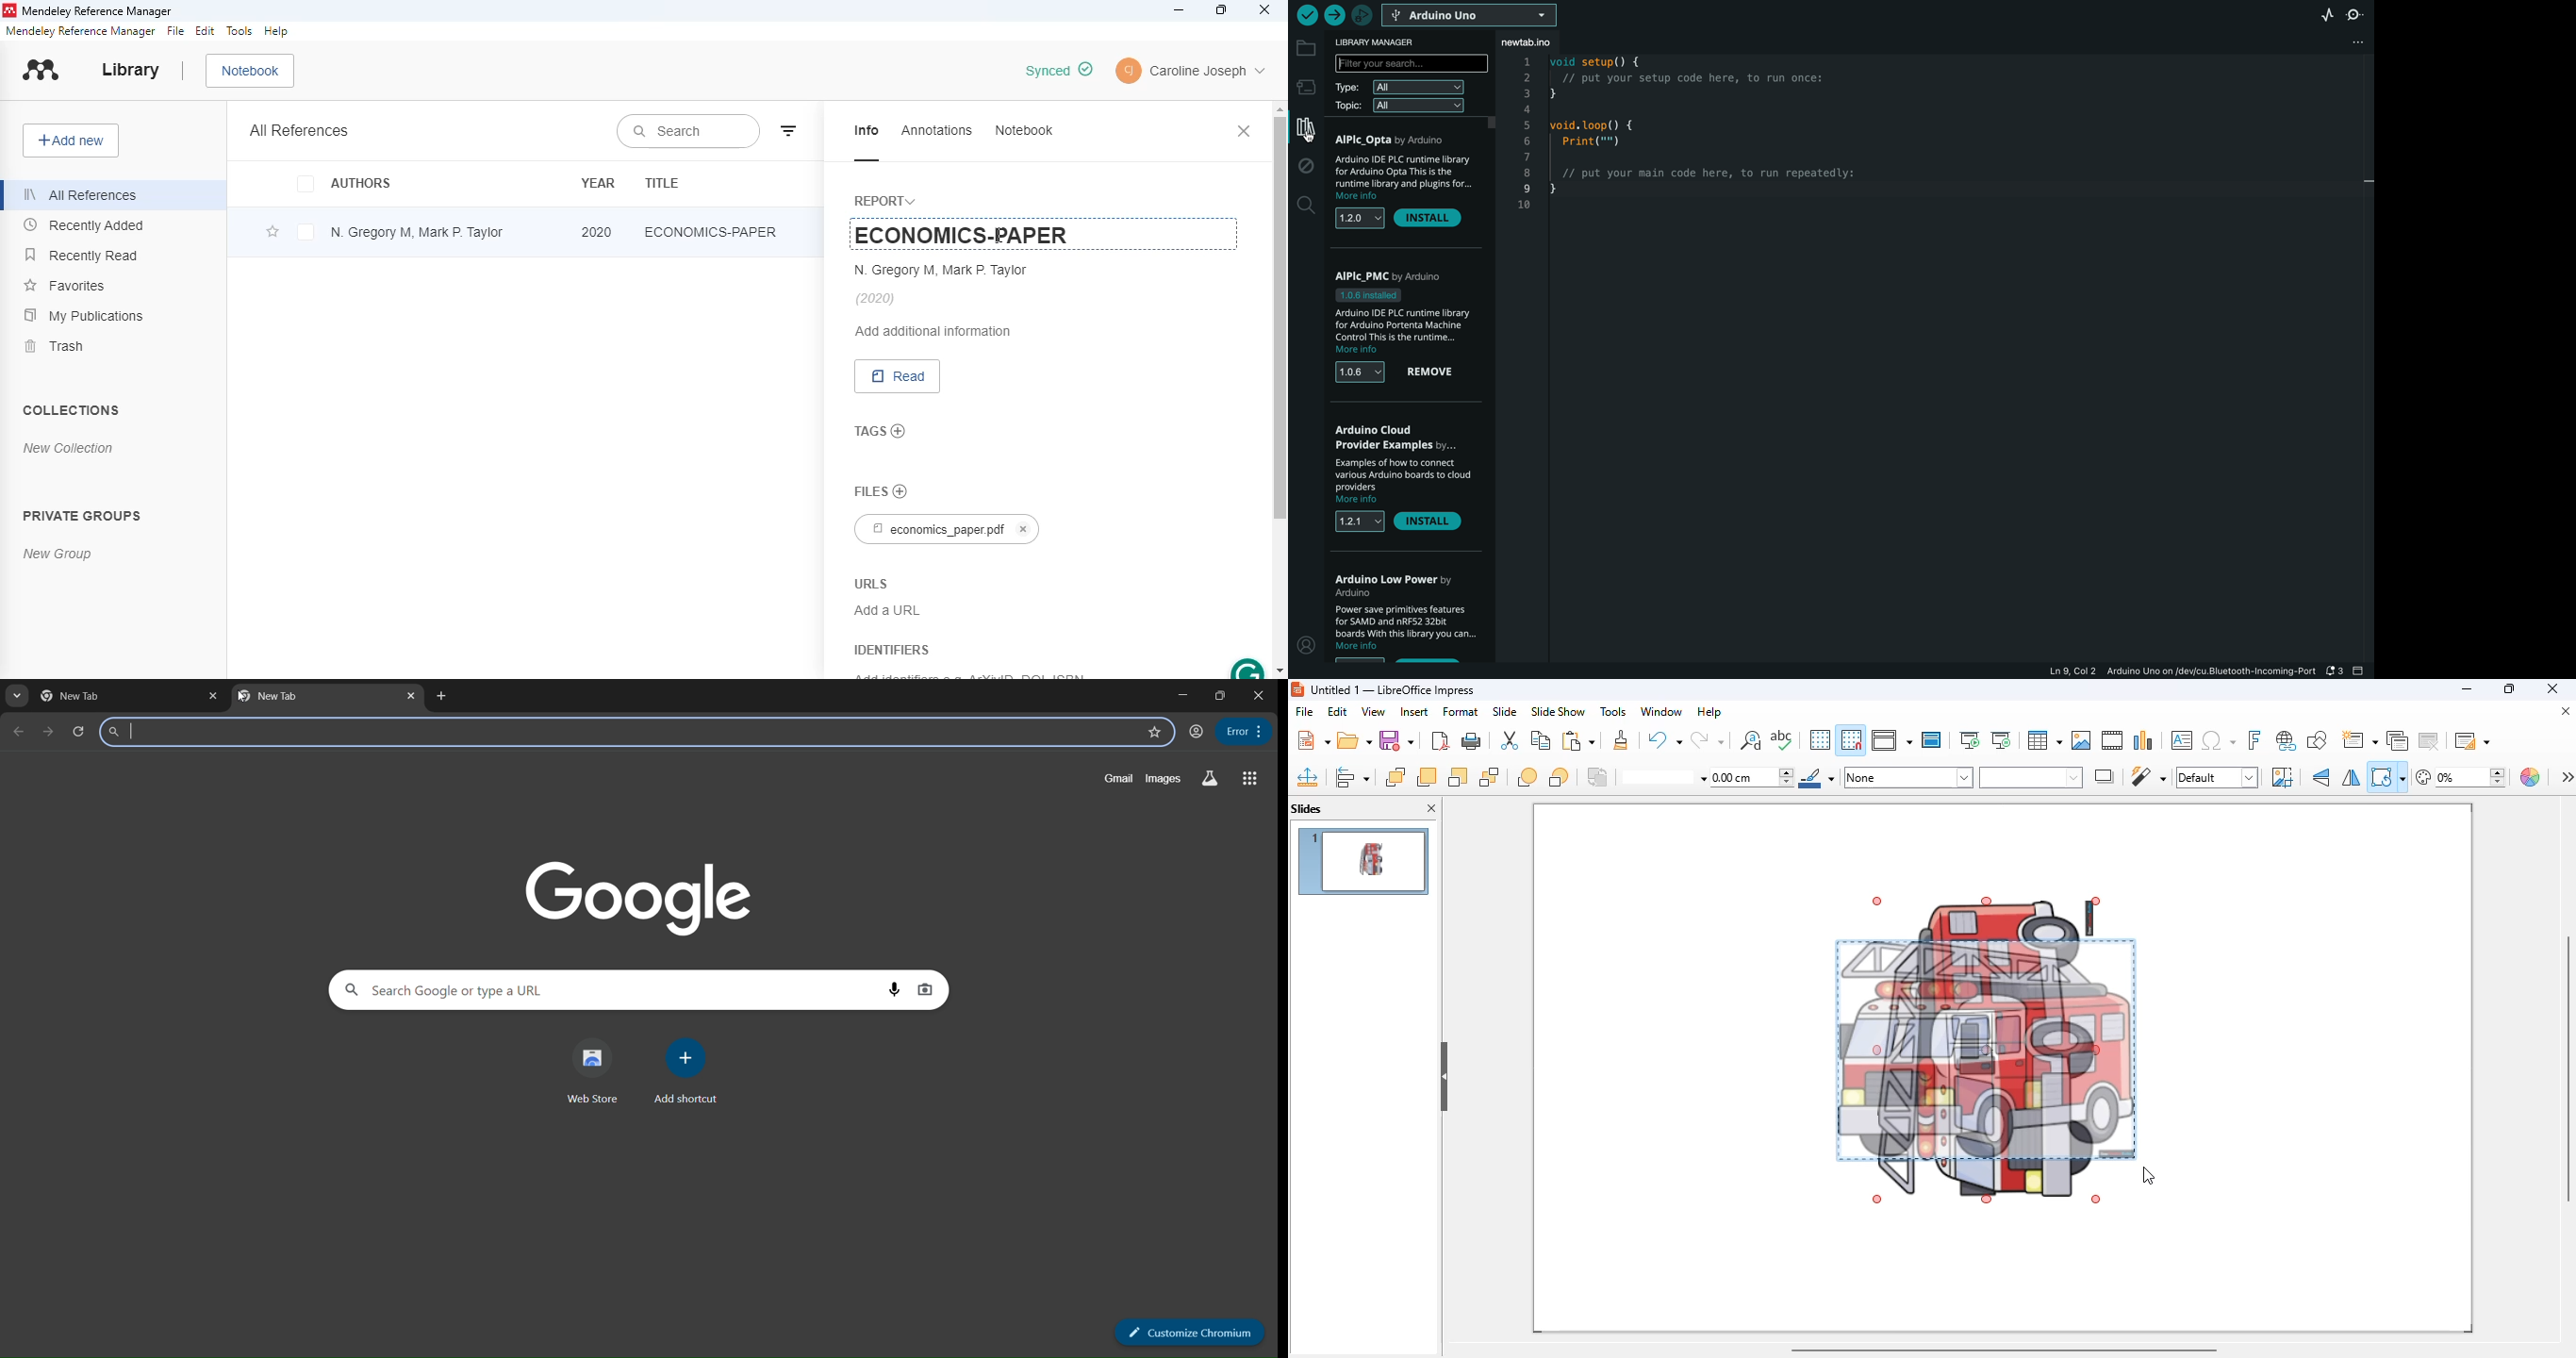 Image resolution: width=2576 pixels, height=1372 pixels. What do you see at coordinates (870, 583) in the screenshot?
I see `URLS` at bounding box center [870, 583].